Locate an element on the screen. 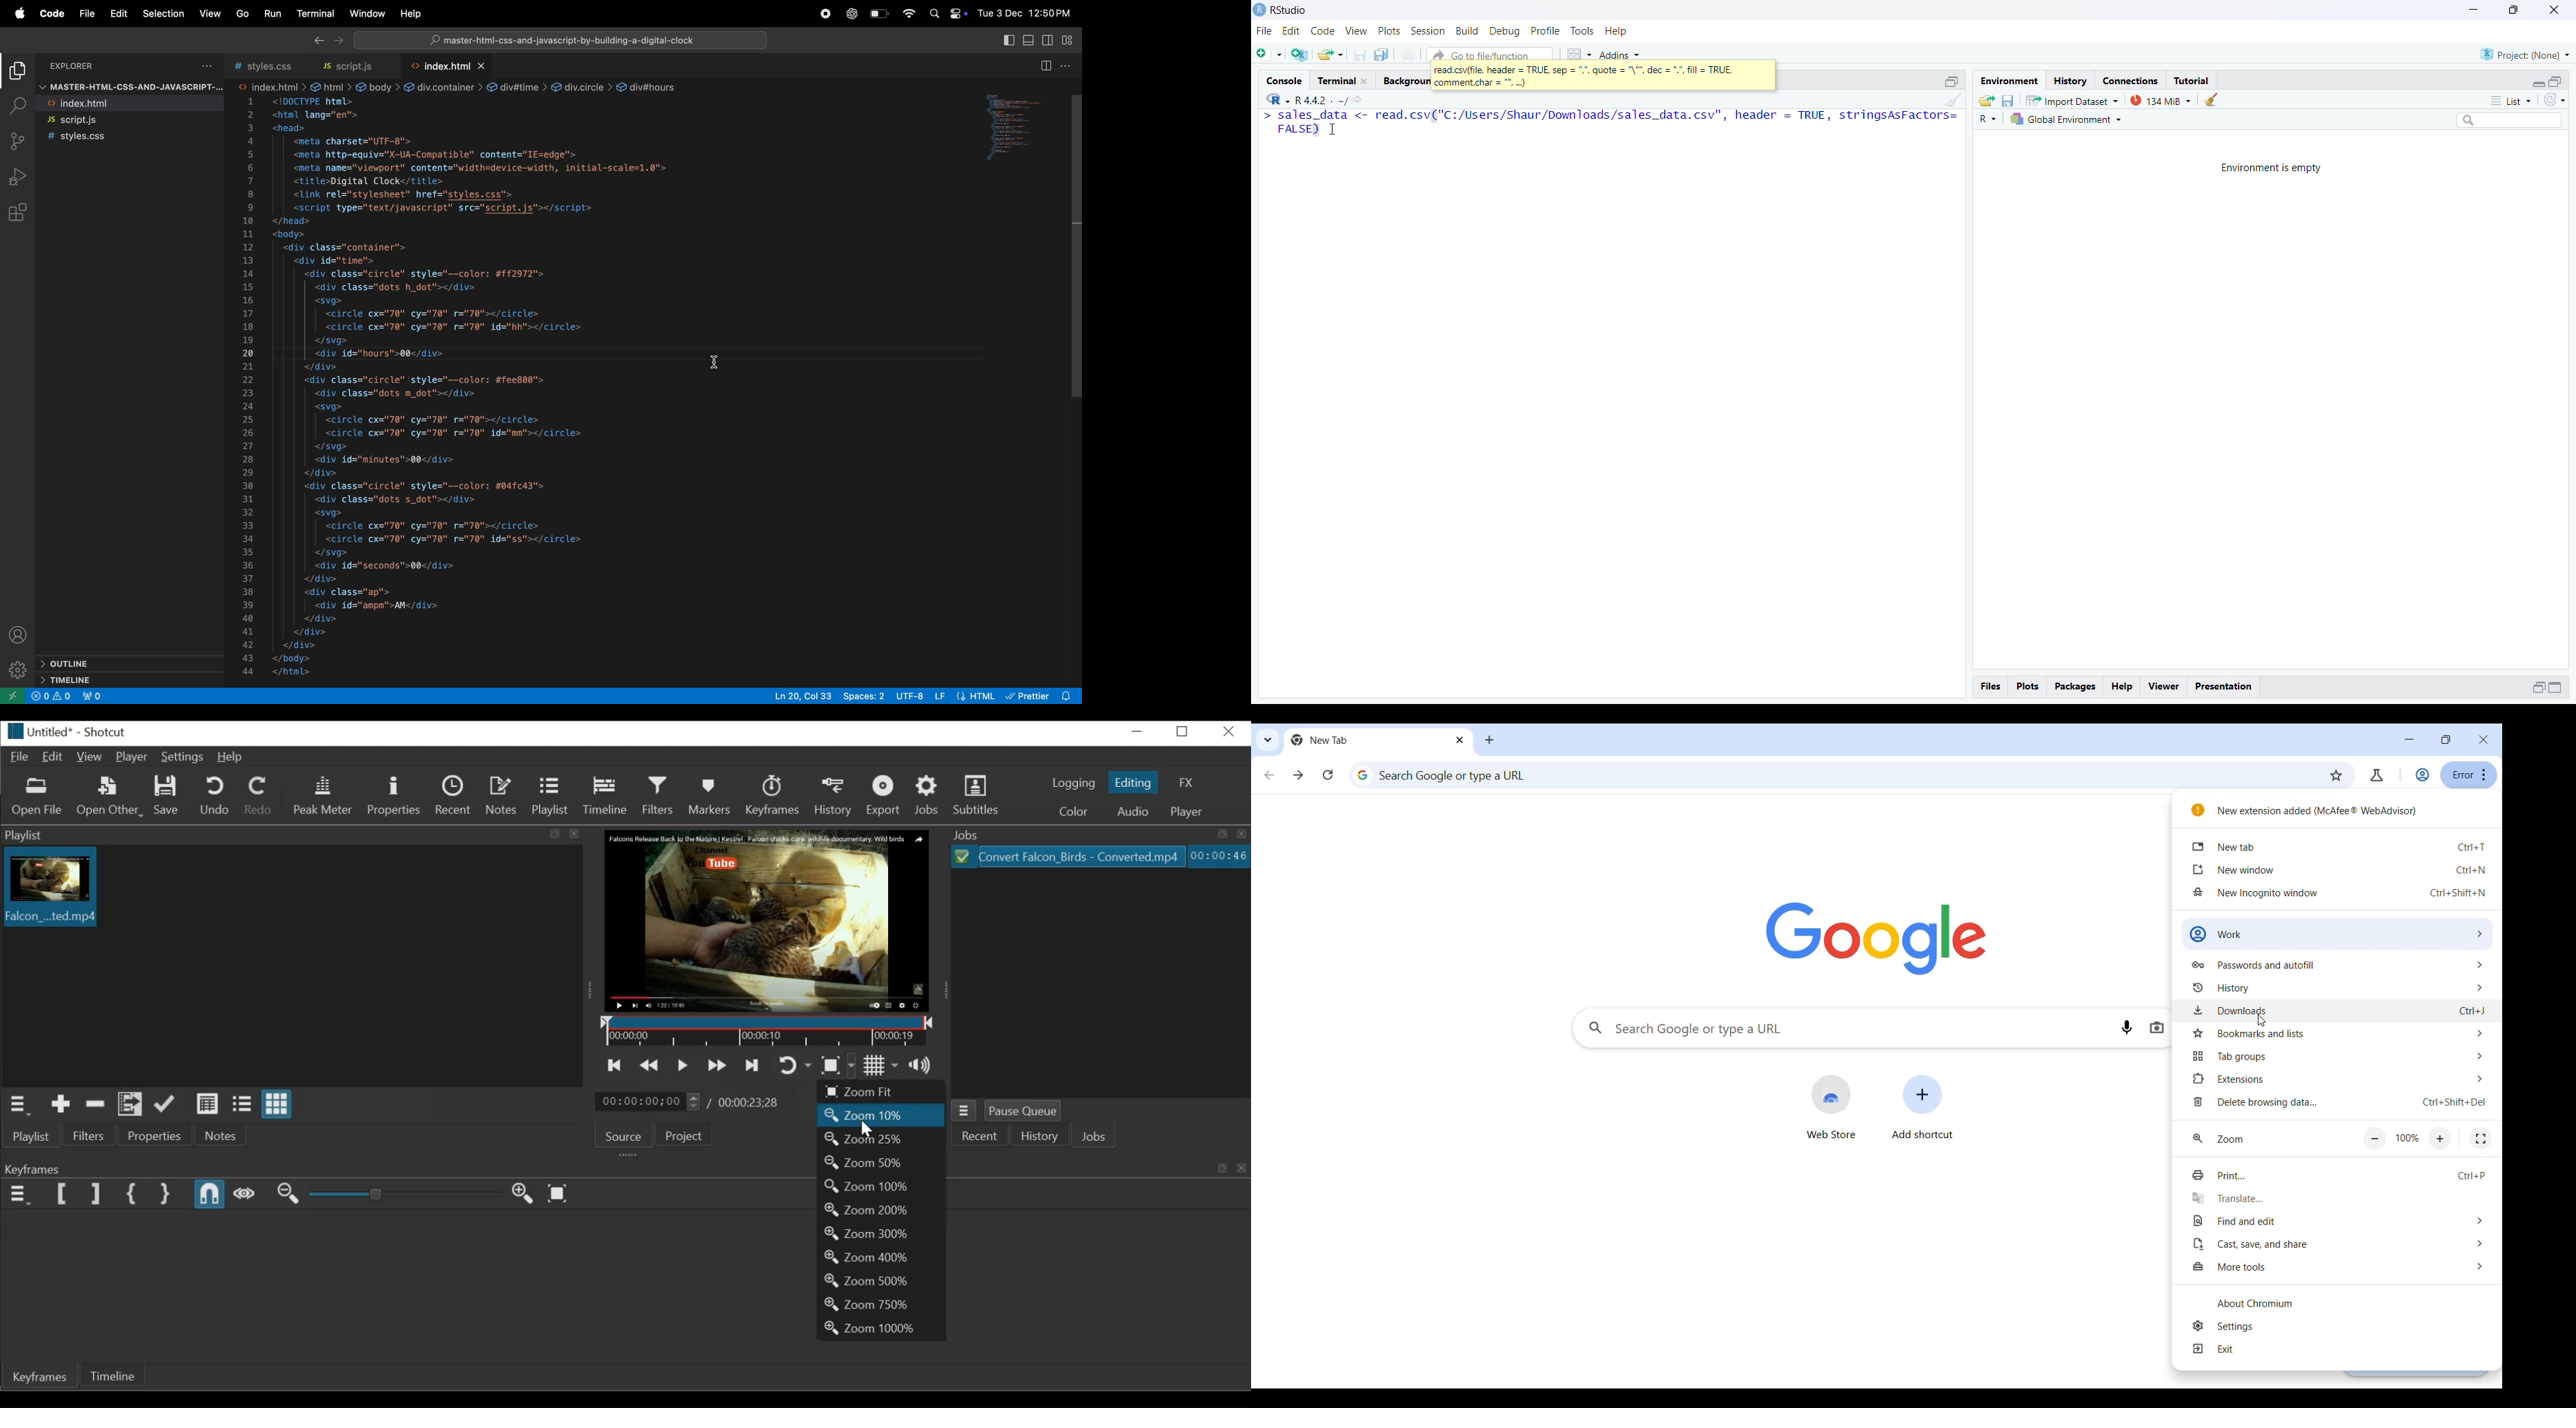 Image resolution: width=2576 pixels, height=1428 pixels. Account is located at coordinates (2422, 775).